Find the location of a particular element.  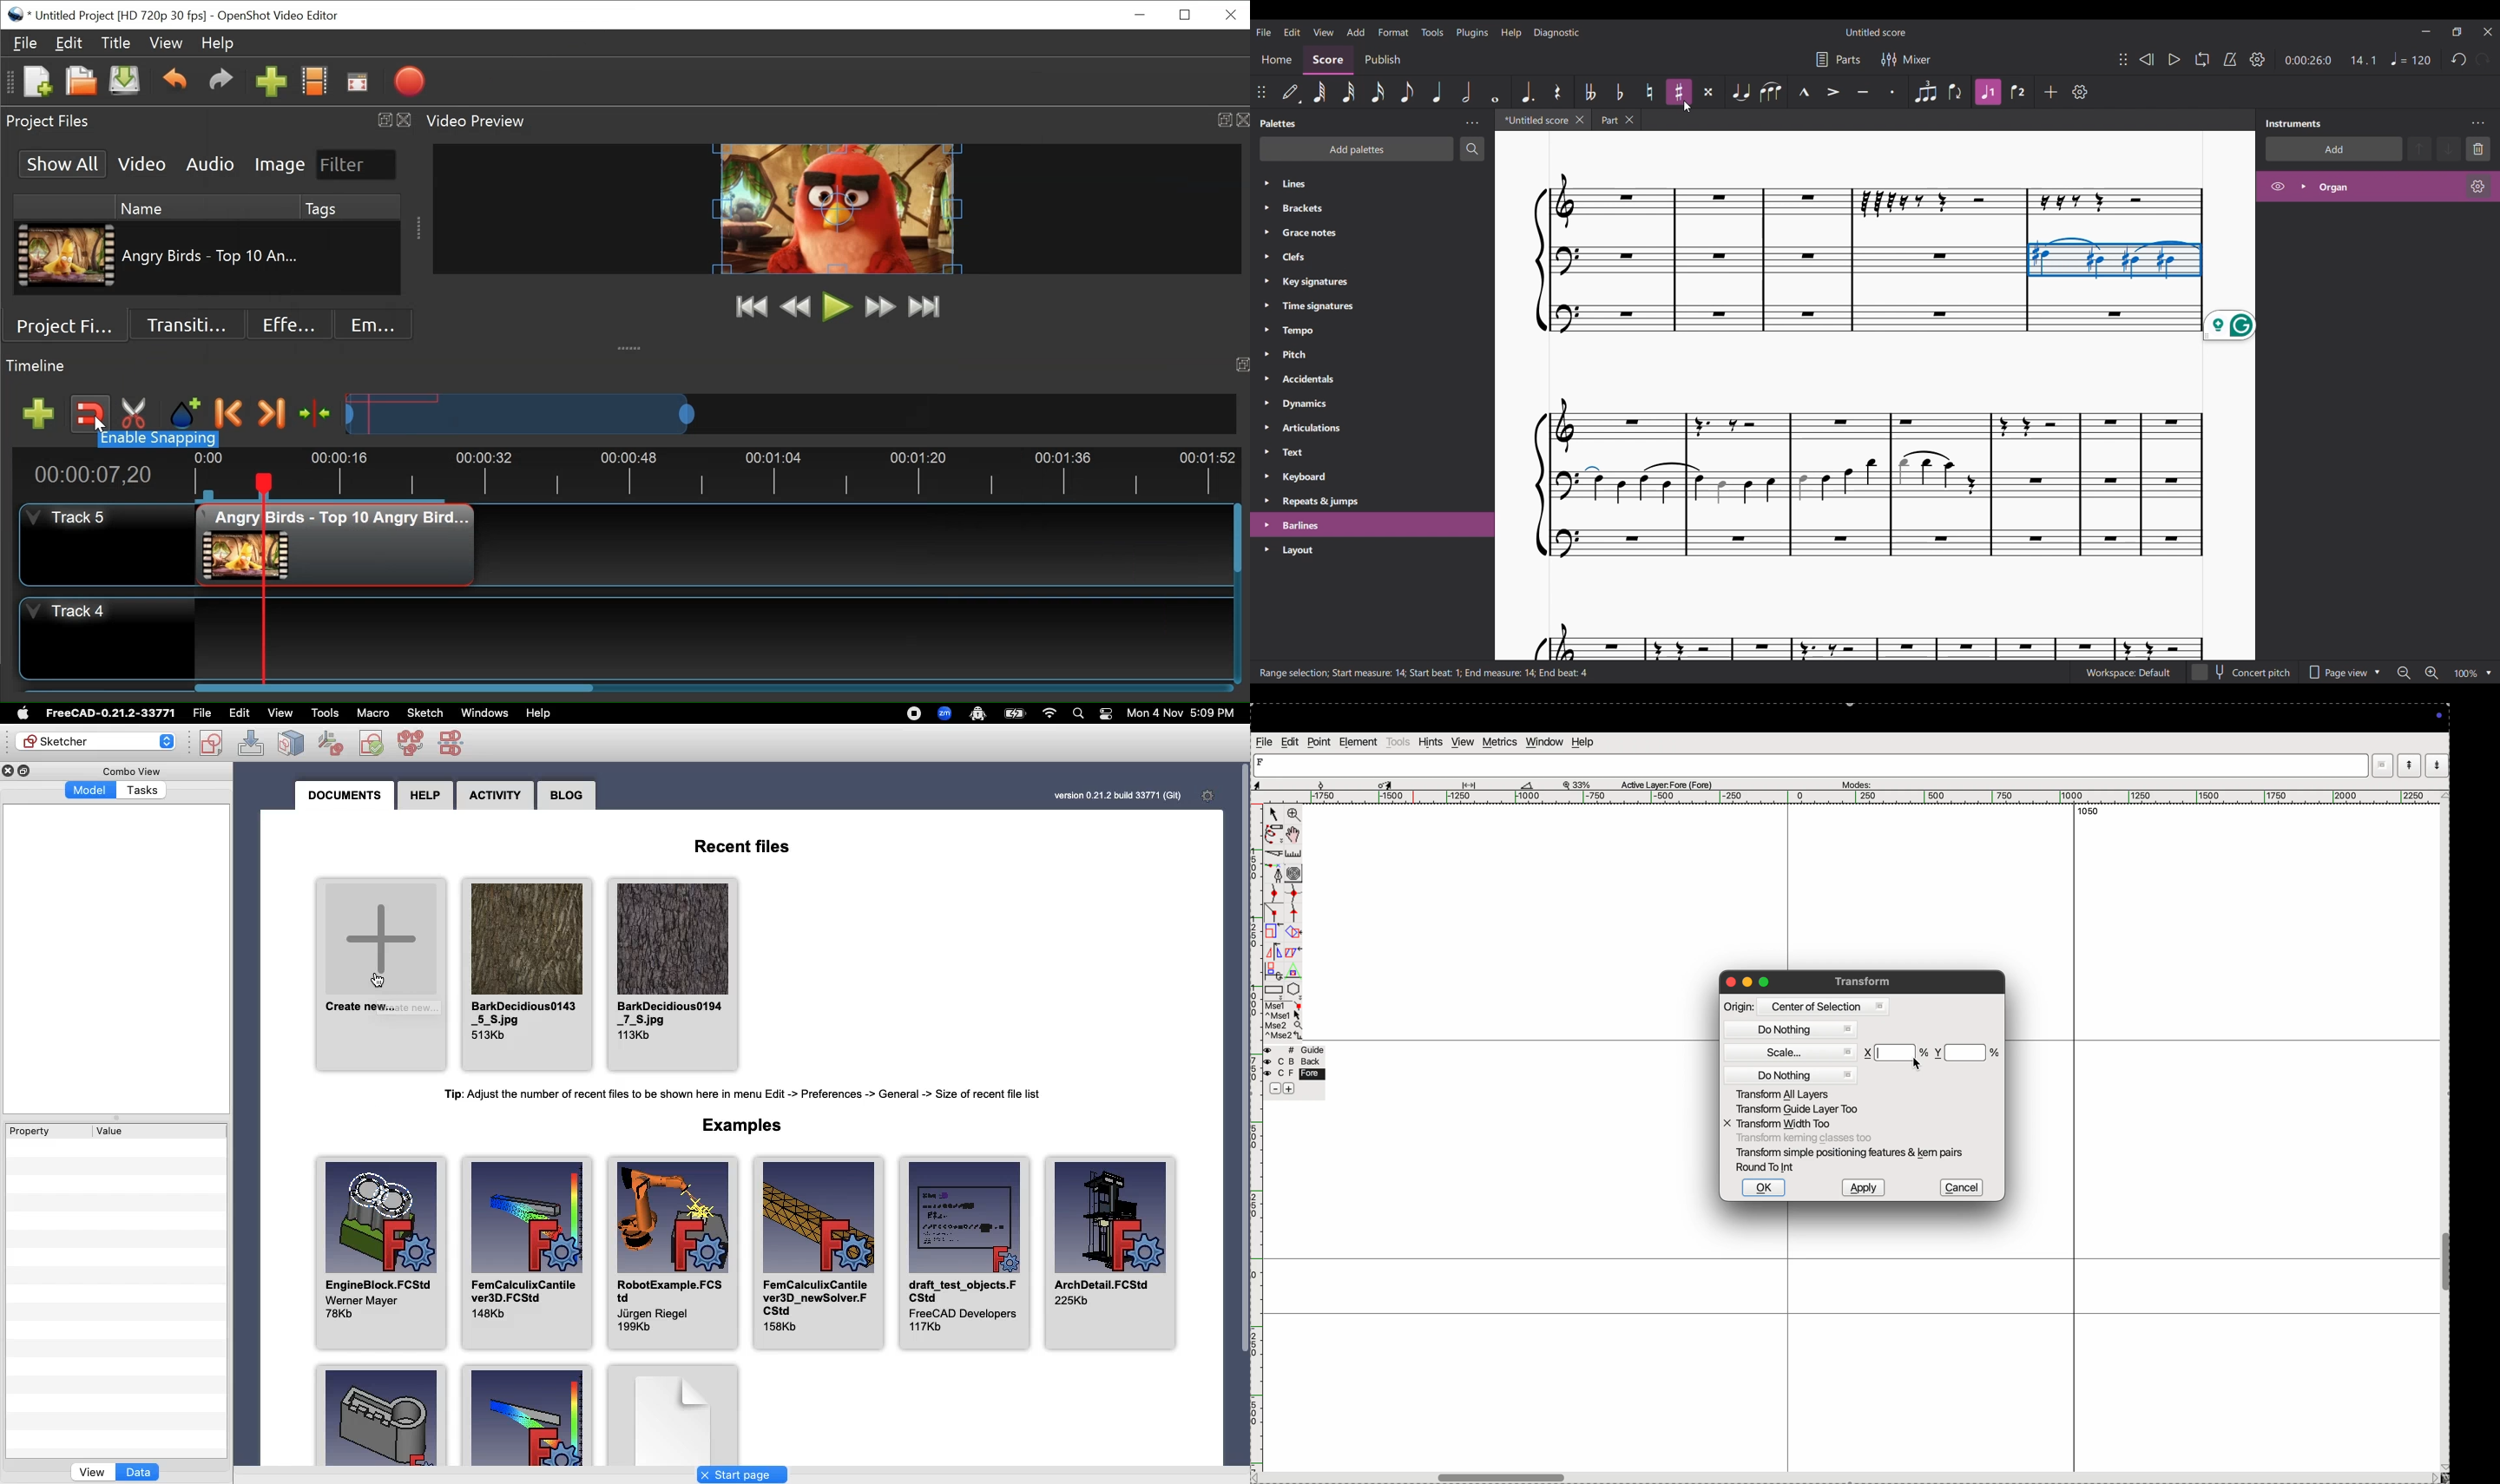

Reorient sketch is located at coordinates (371, 743).